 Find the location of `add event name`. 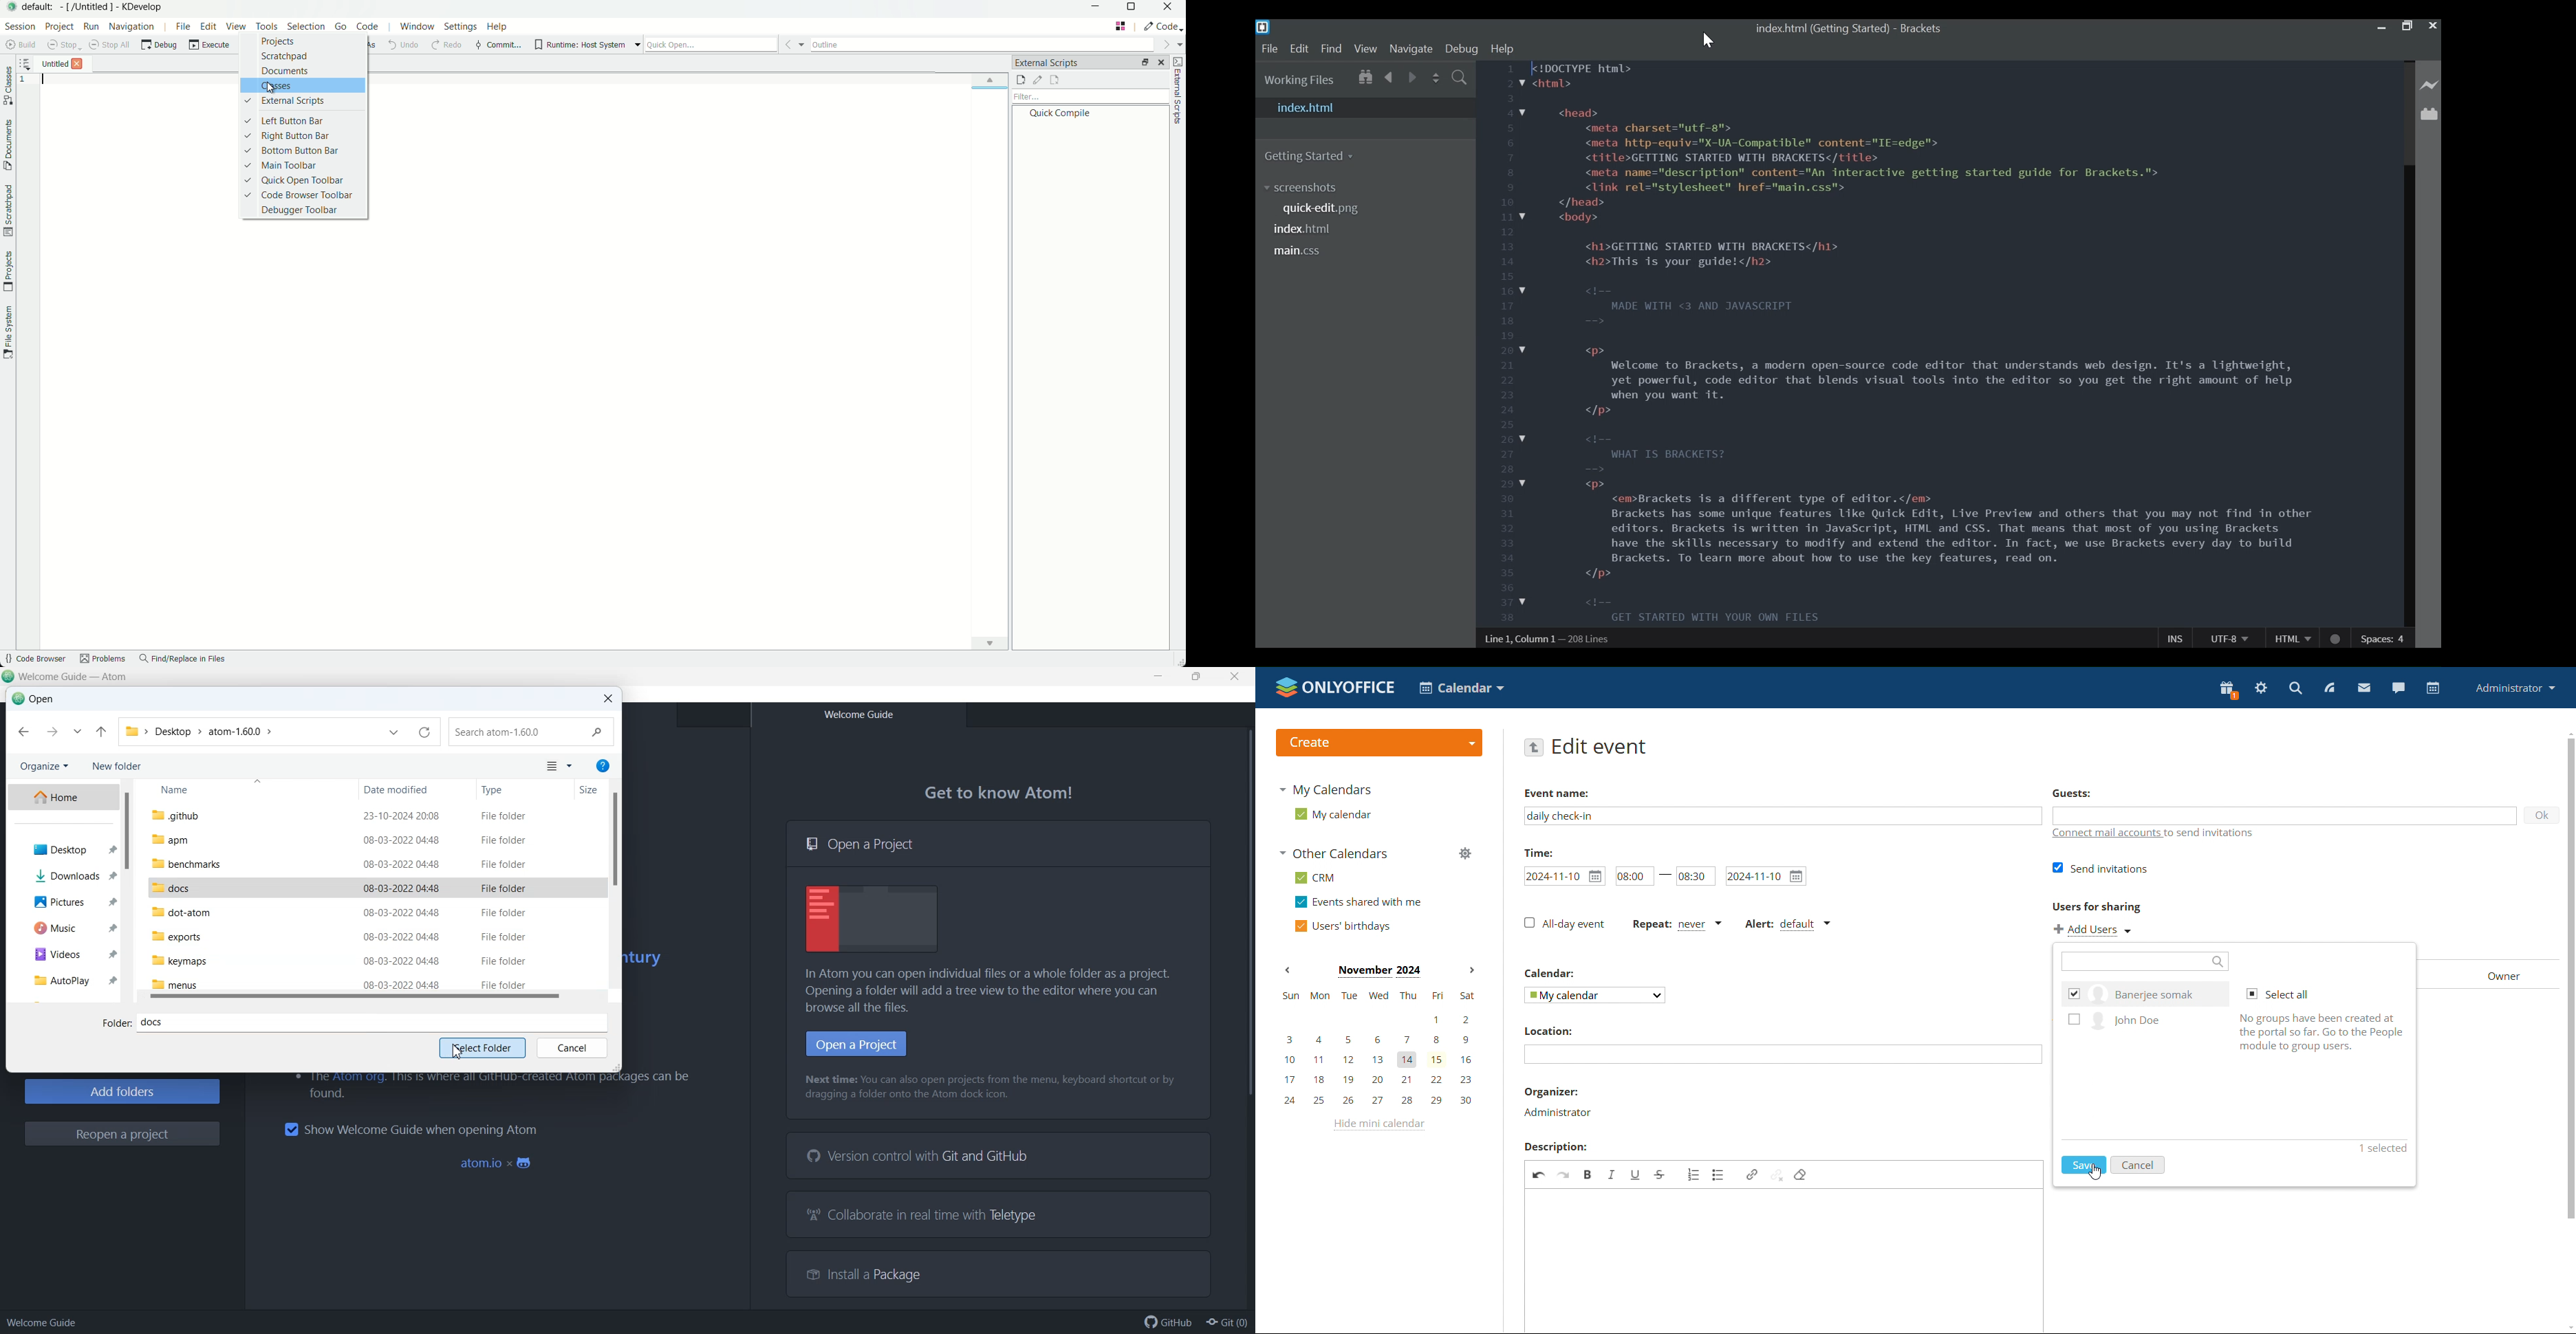

add event name is located at coordinates (1783, 816).